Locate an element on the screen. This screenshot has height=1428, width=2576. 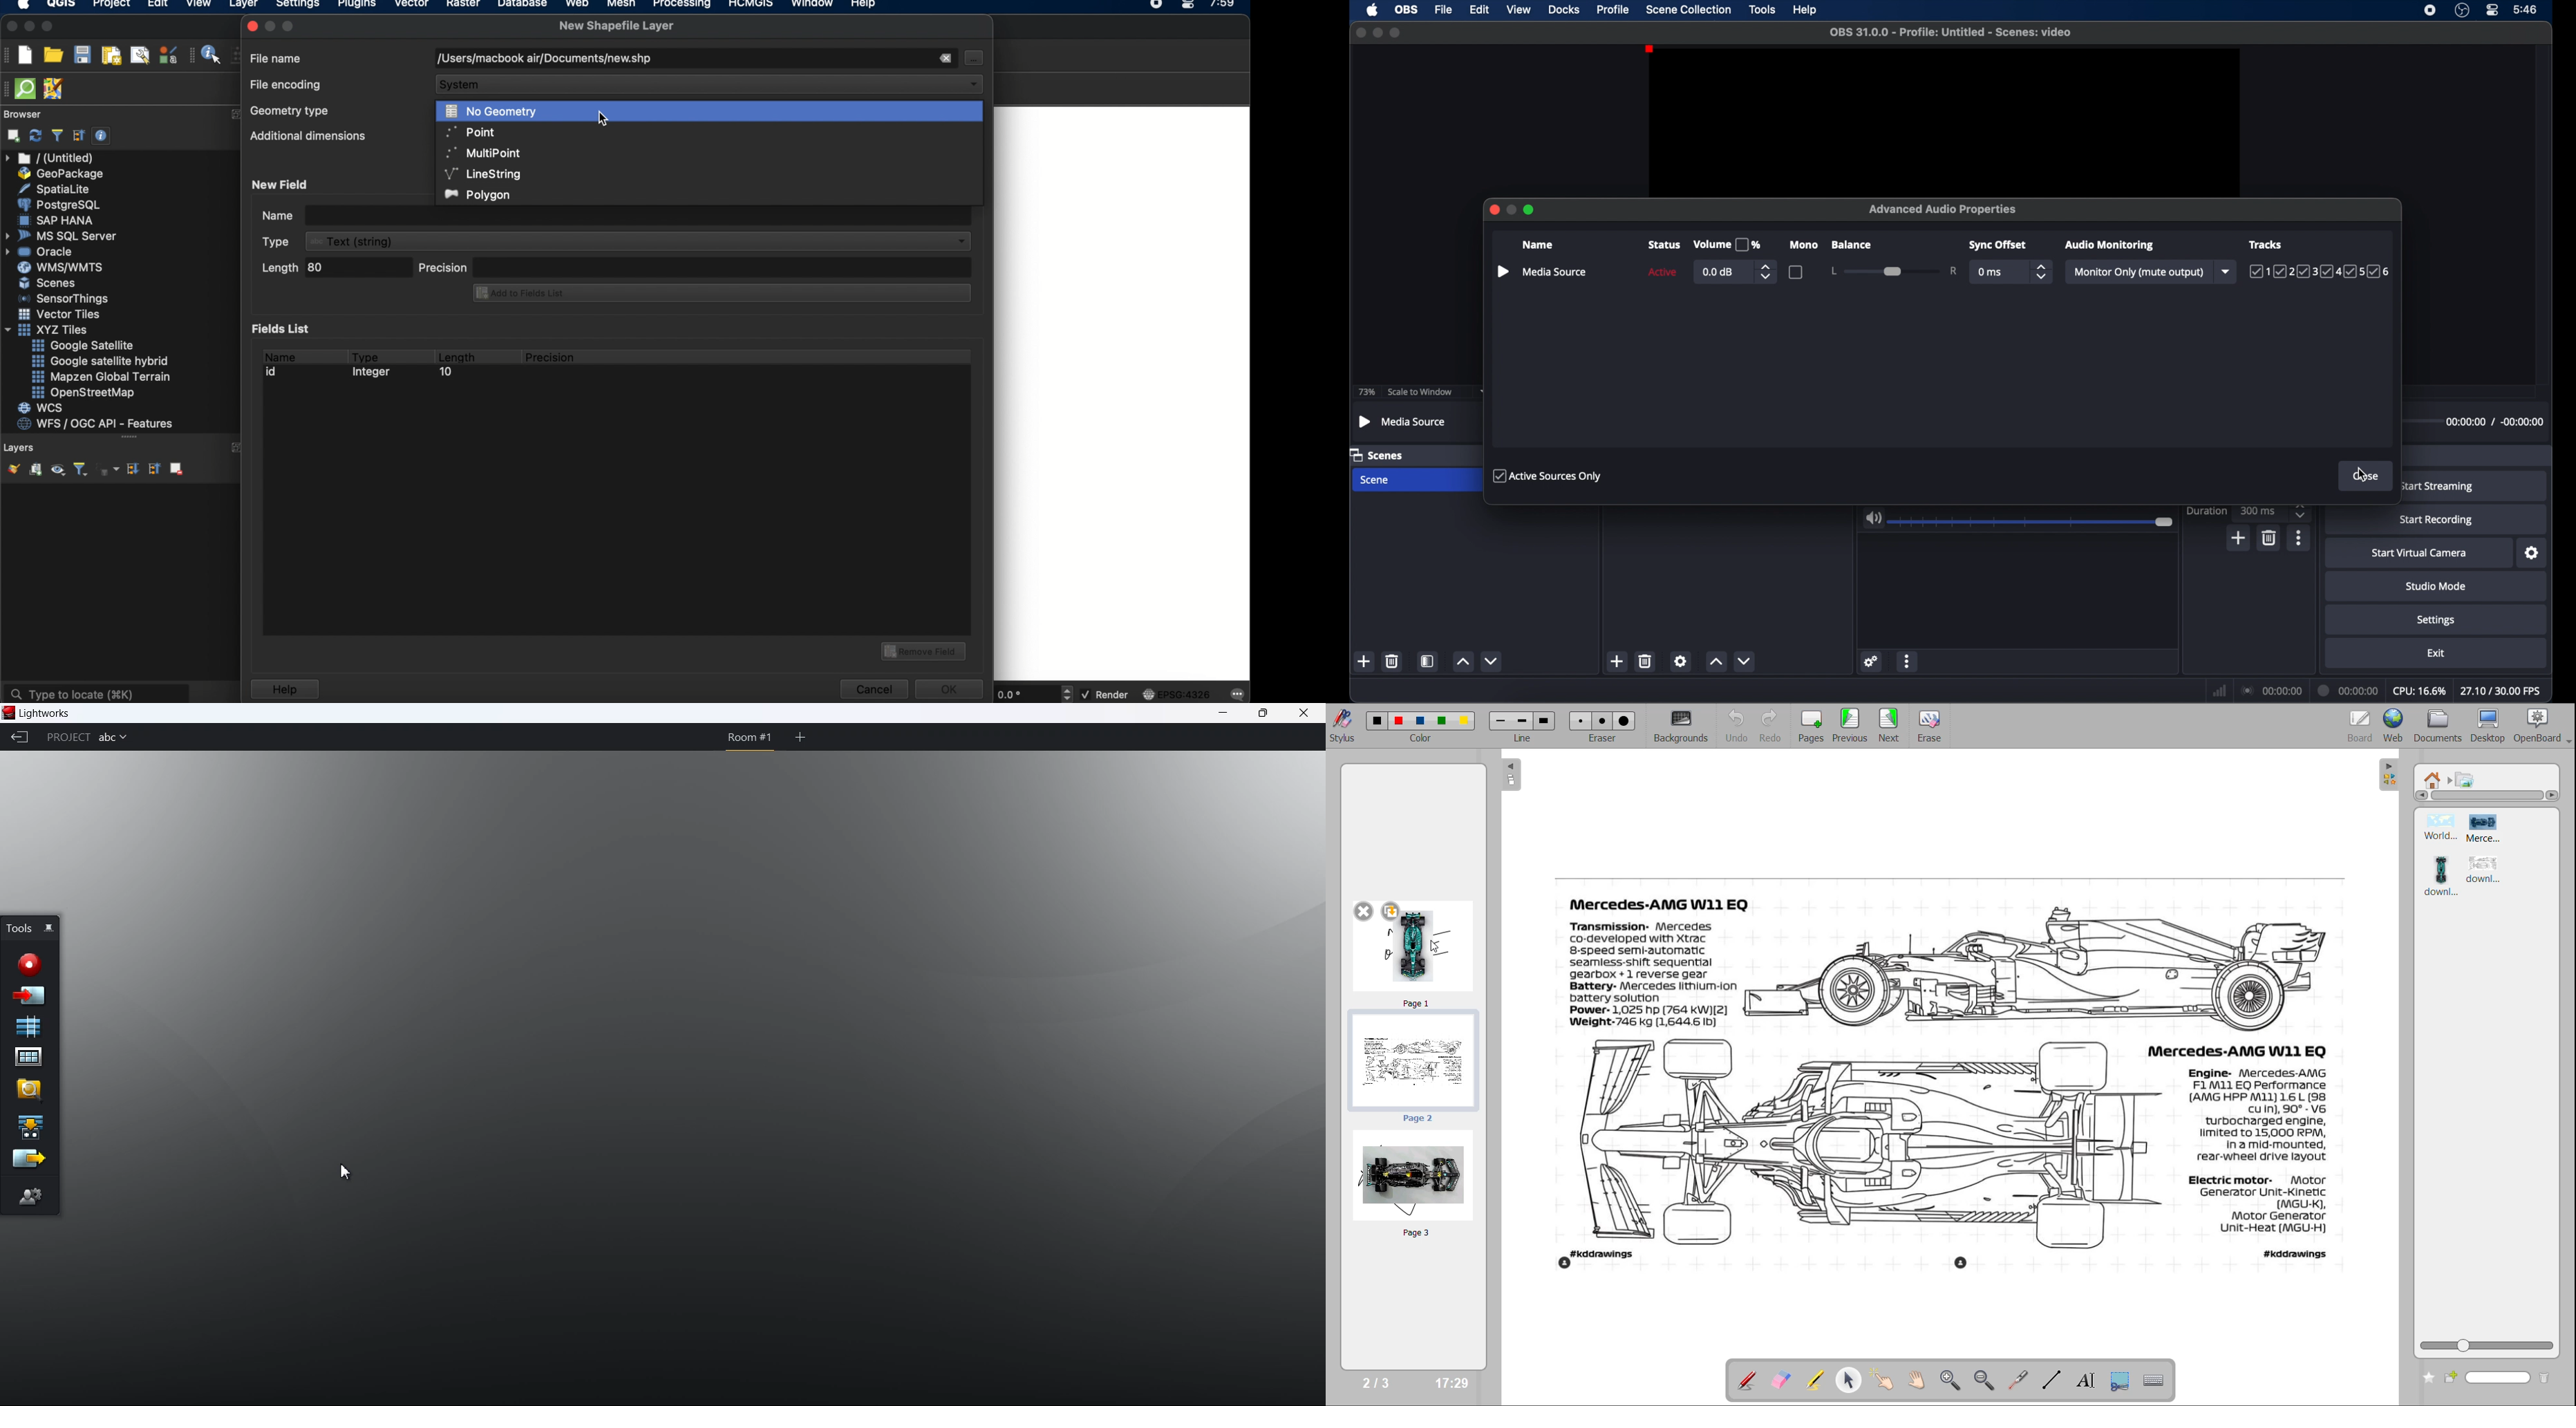
delete is located at coordinates (2268, 538).